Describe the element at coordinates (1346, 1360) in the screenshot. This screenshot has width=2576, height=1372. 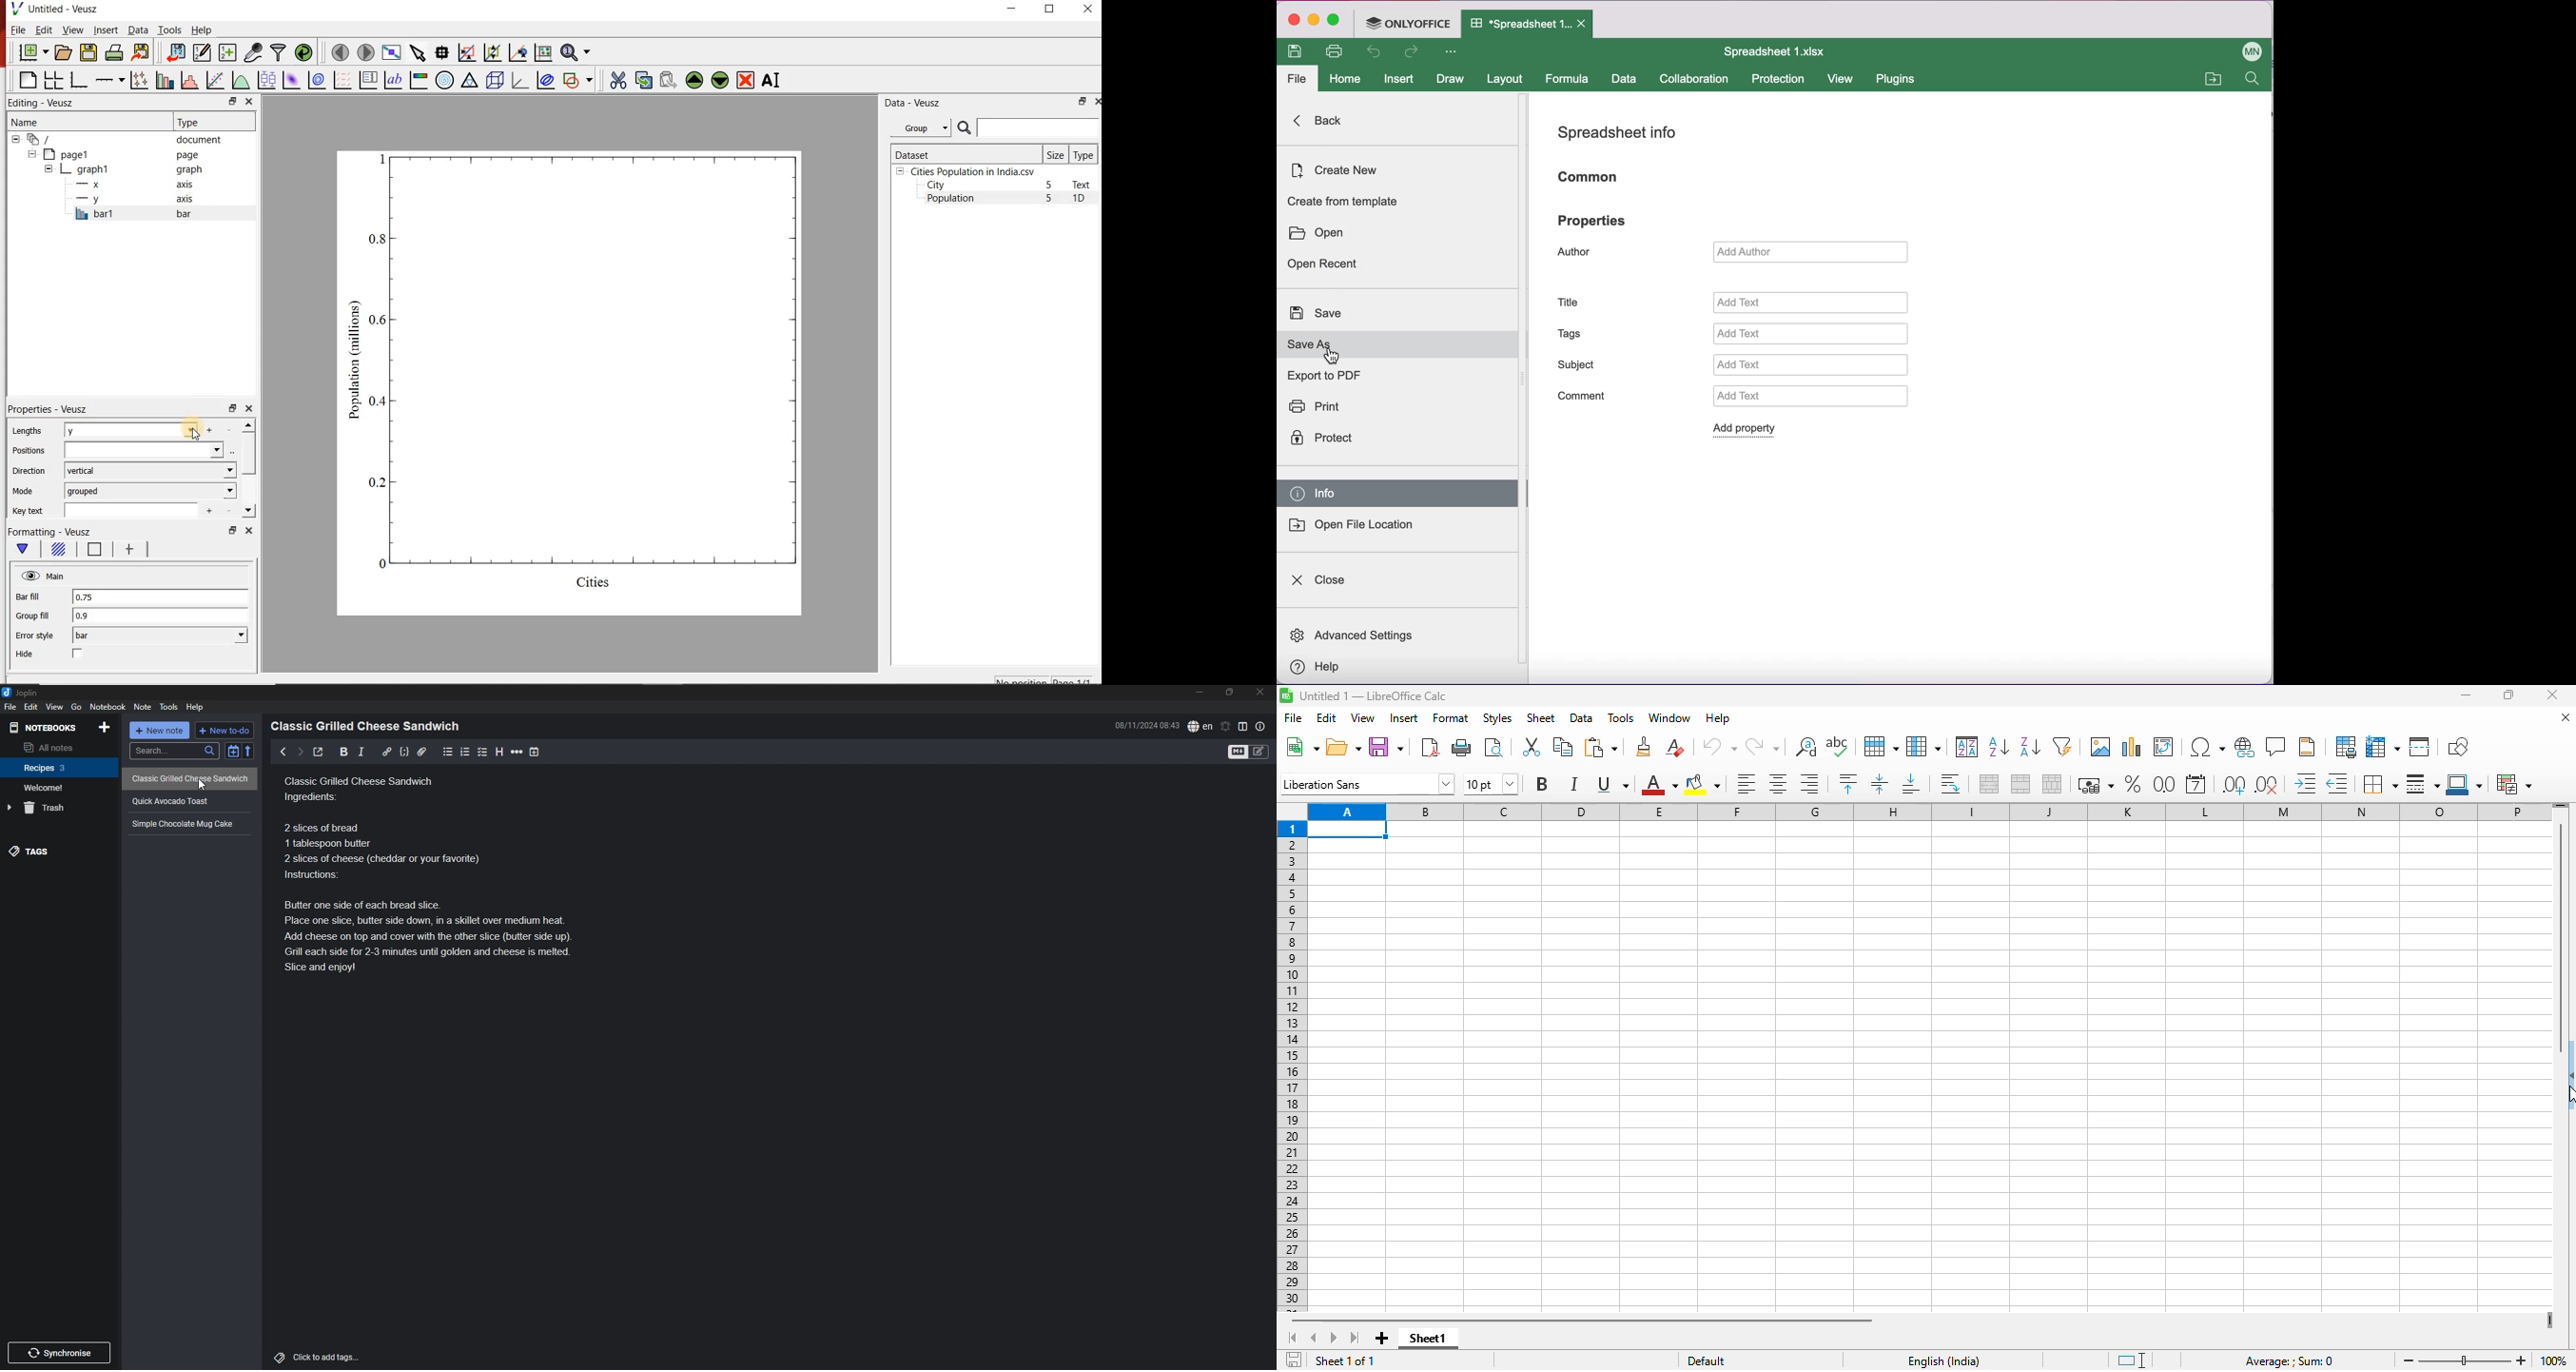
I see `sheet 1 of 1` at that location.